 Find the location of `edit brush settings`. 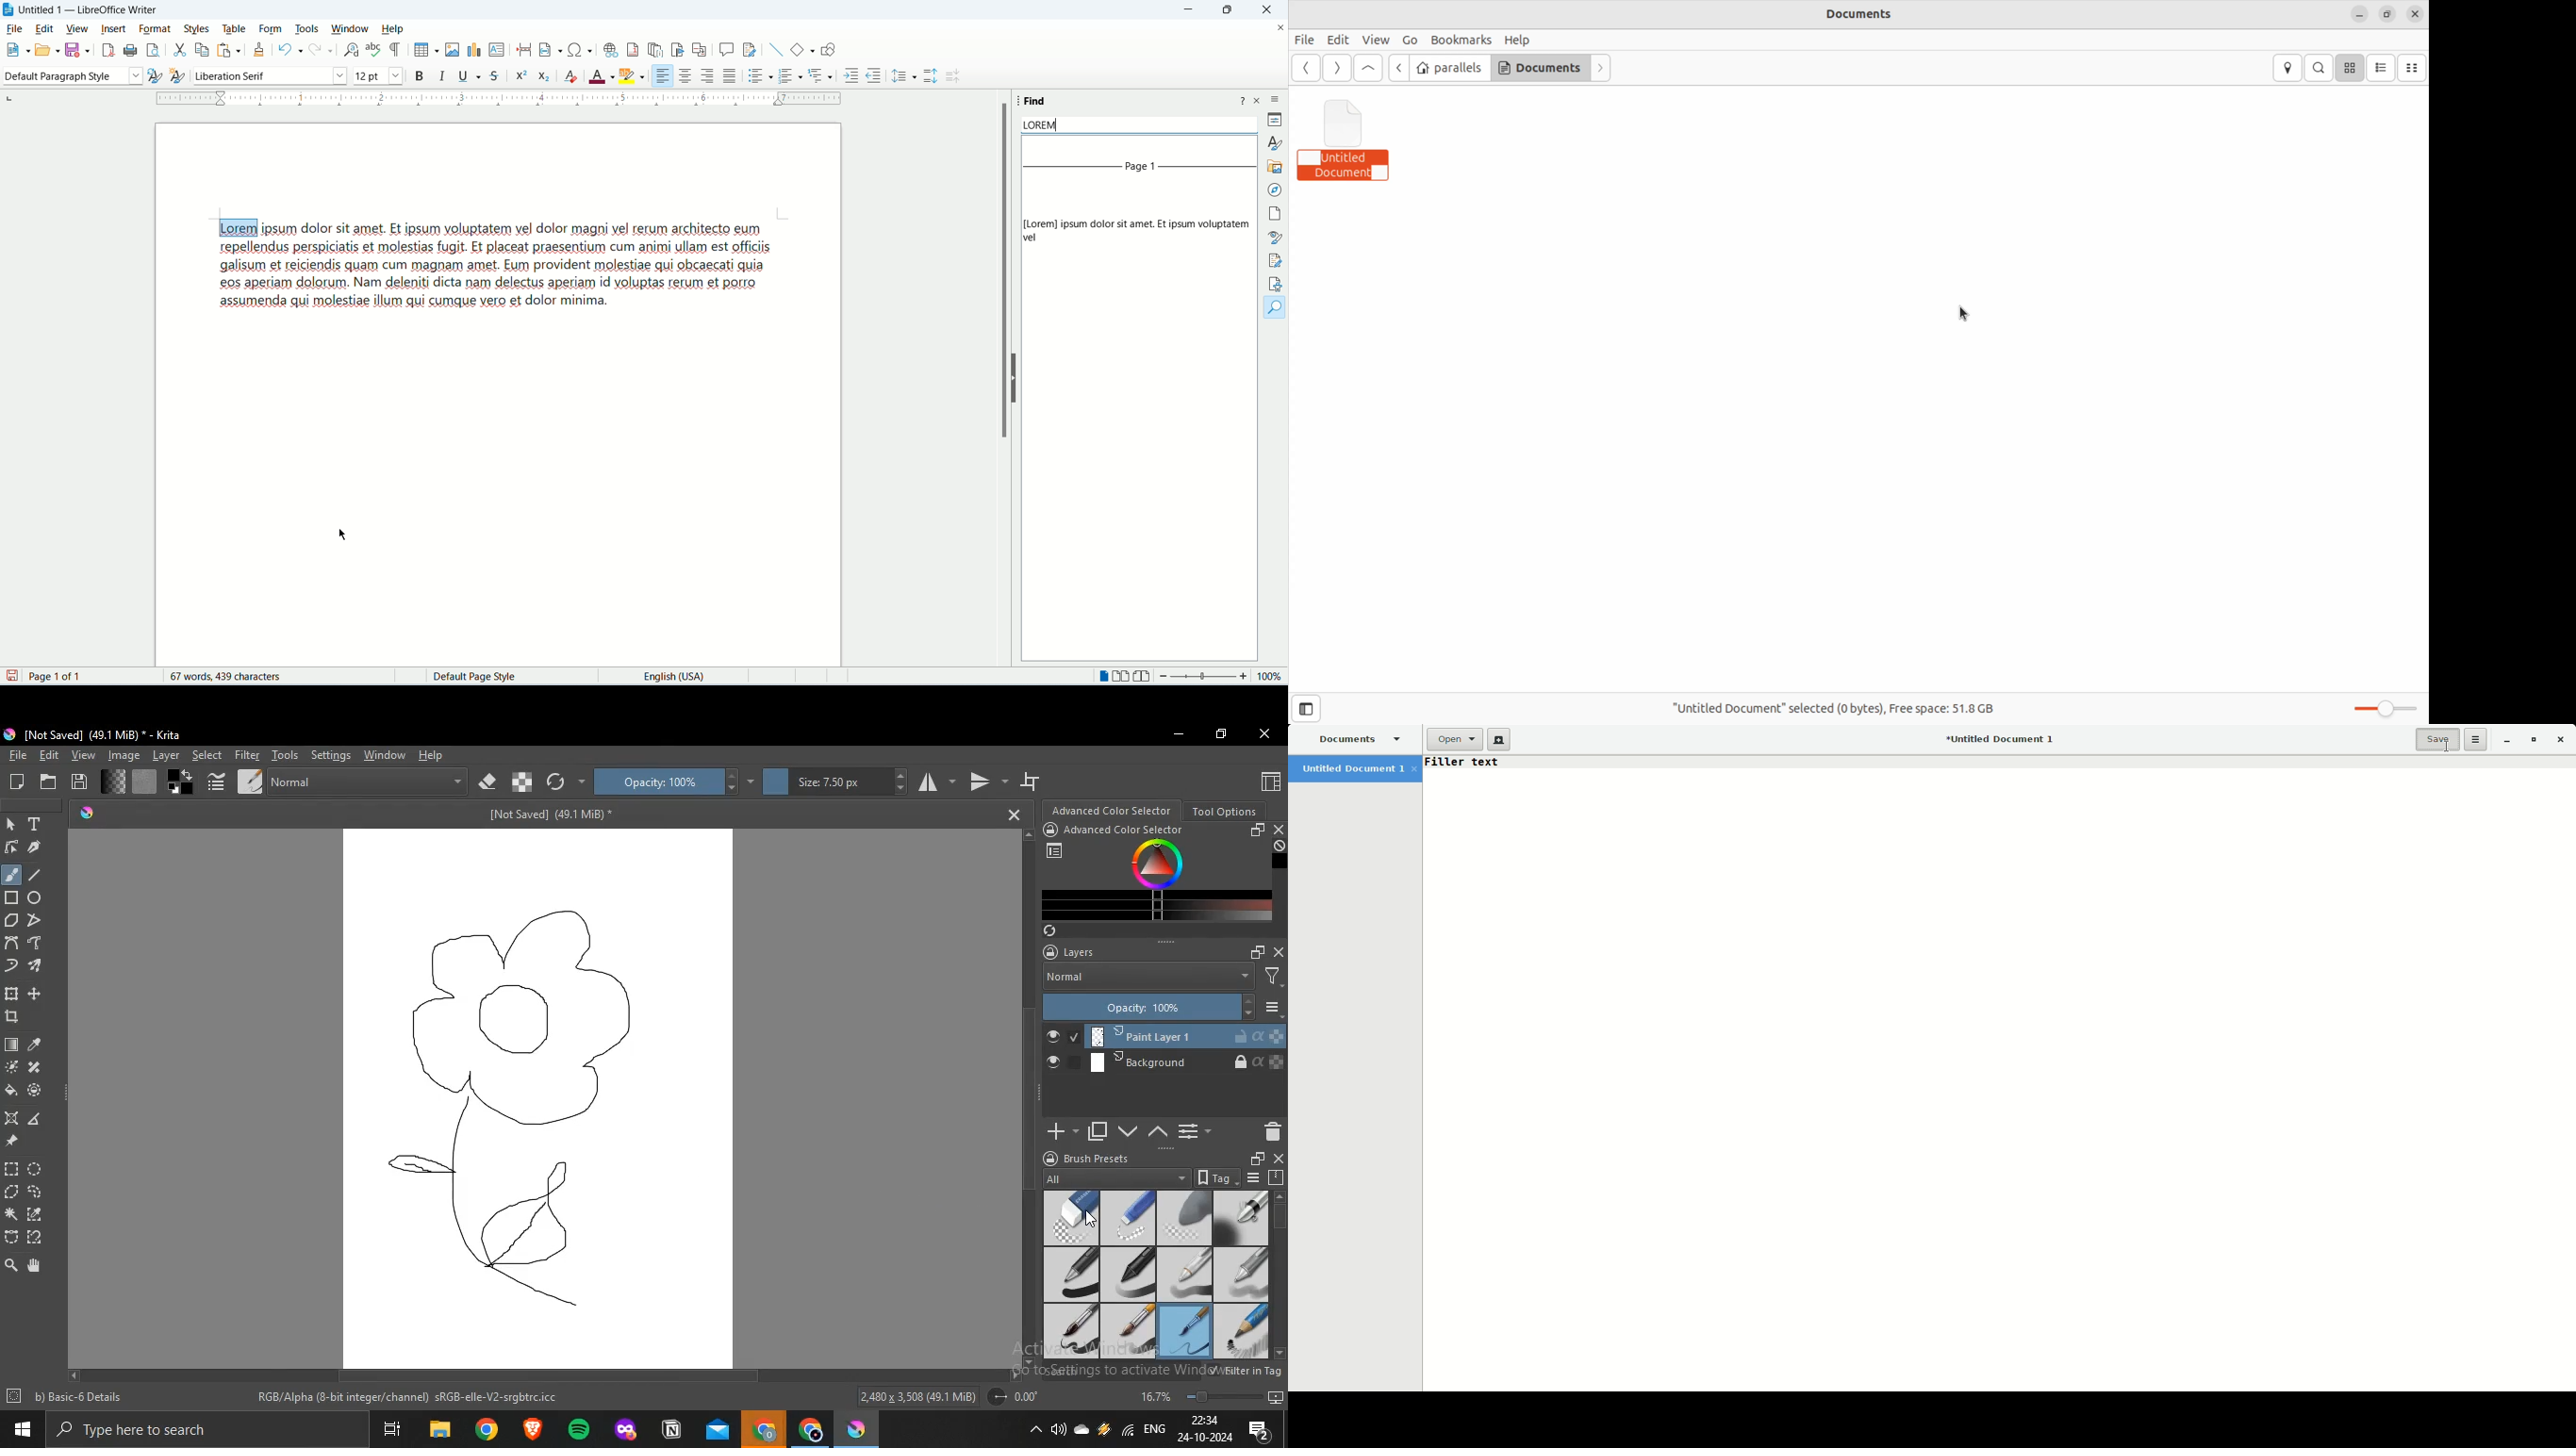

edit brush settings is located at coordinates (218, 781).